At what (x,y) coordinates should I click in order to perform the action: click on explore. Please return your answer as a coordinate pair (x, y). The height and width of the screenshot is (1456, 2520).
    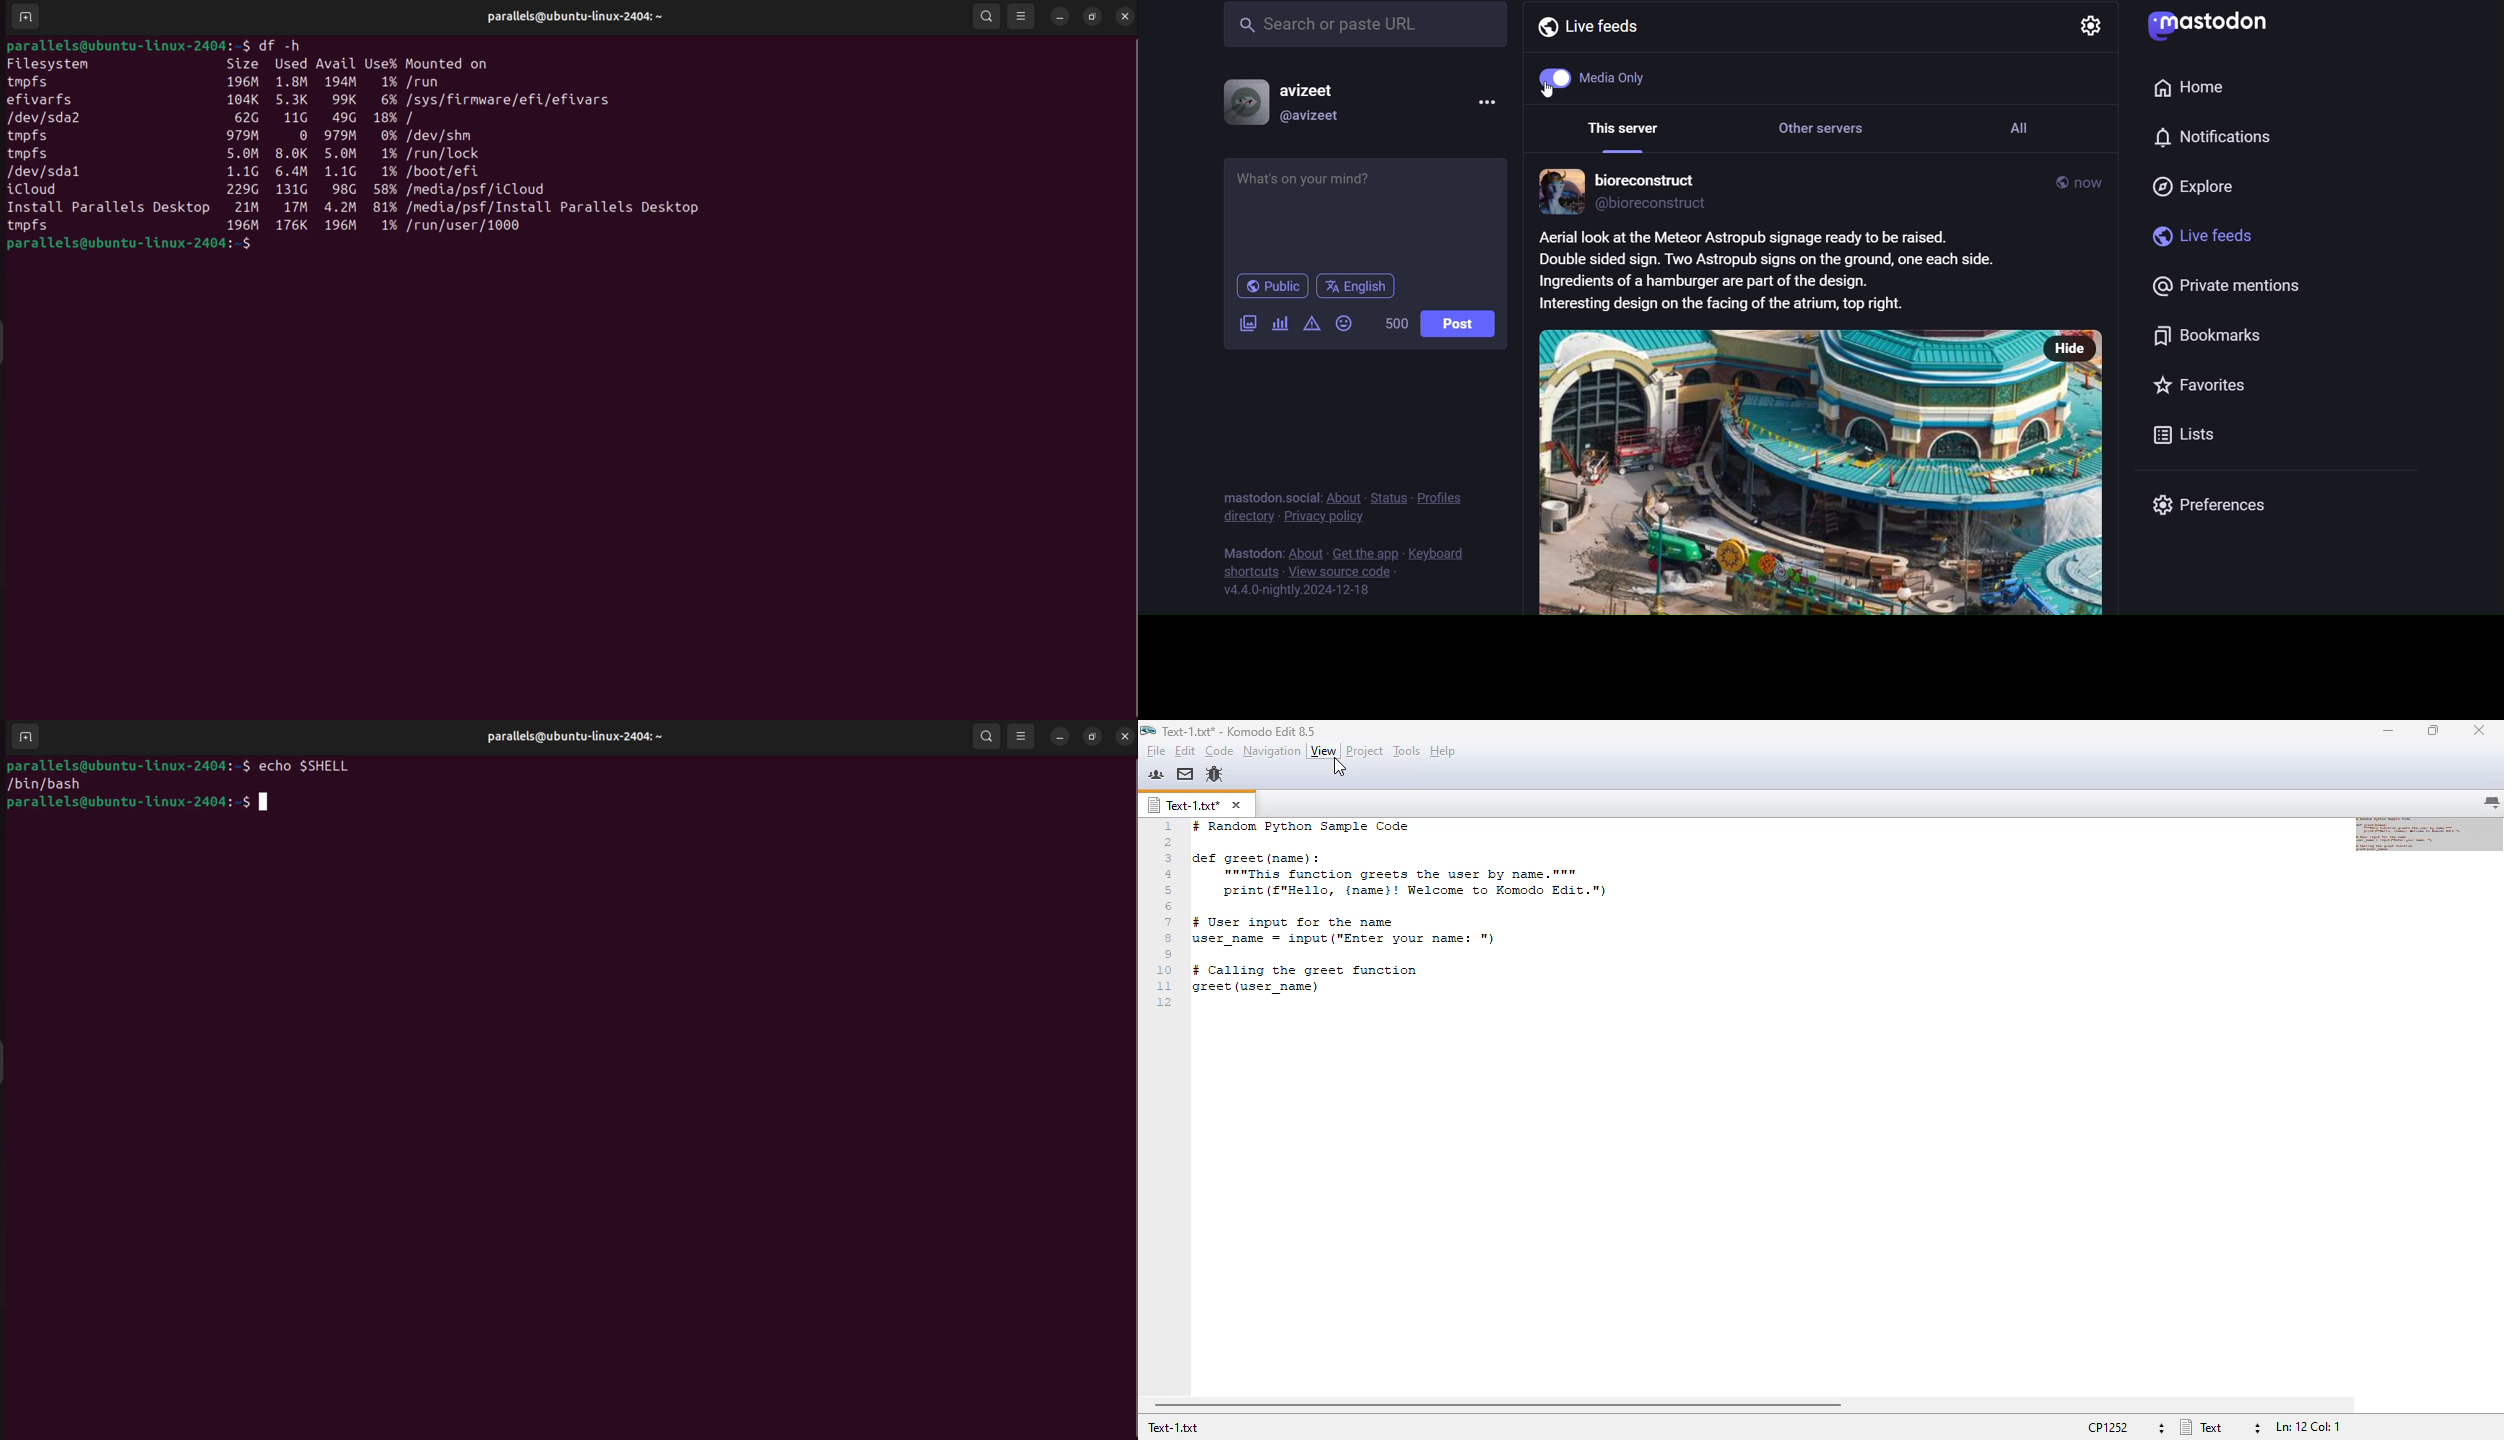
    Looking at the image, I should click on (2198, 185).